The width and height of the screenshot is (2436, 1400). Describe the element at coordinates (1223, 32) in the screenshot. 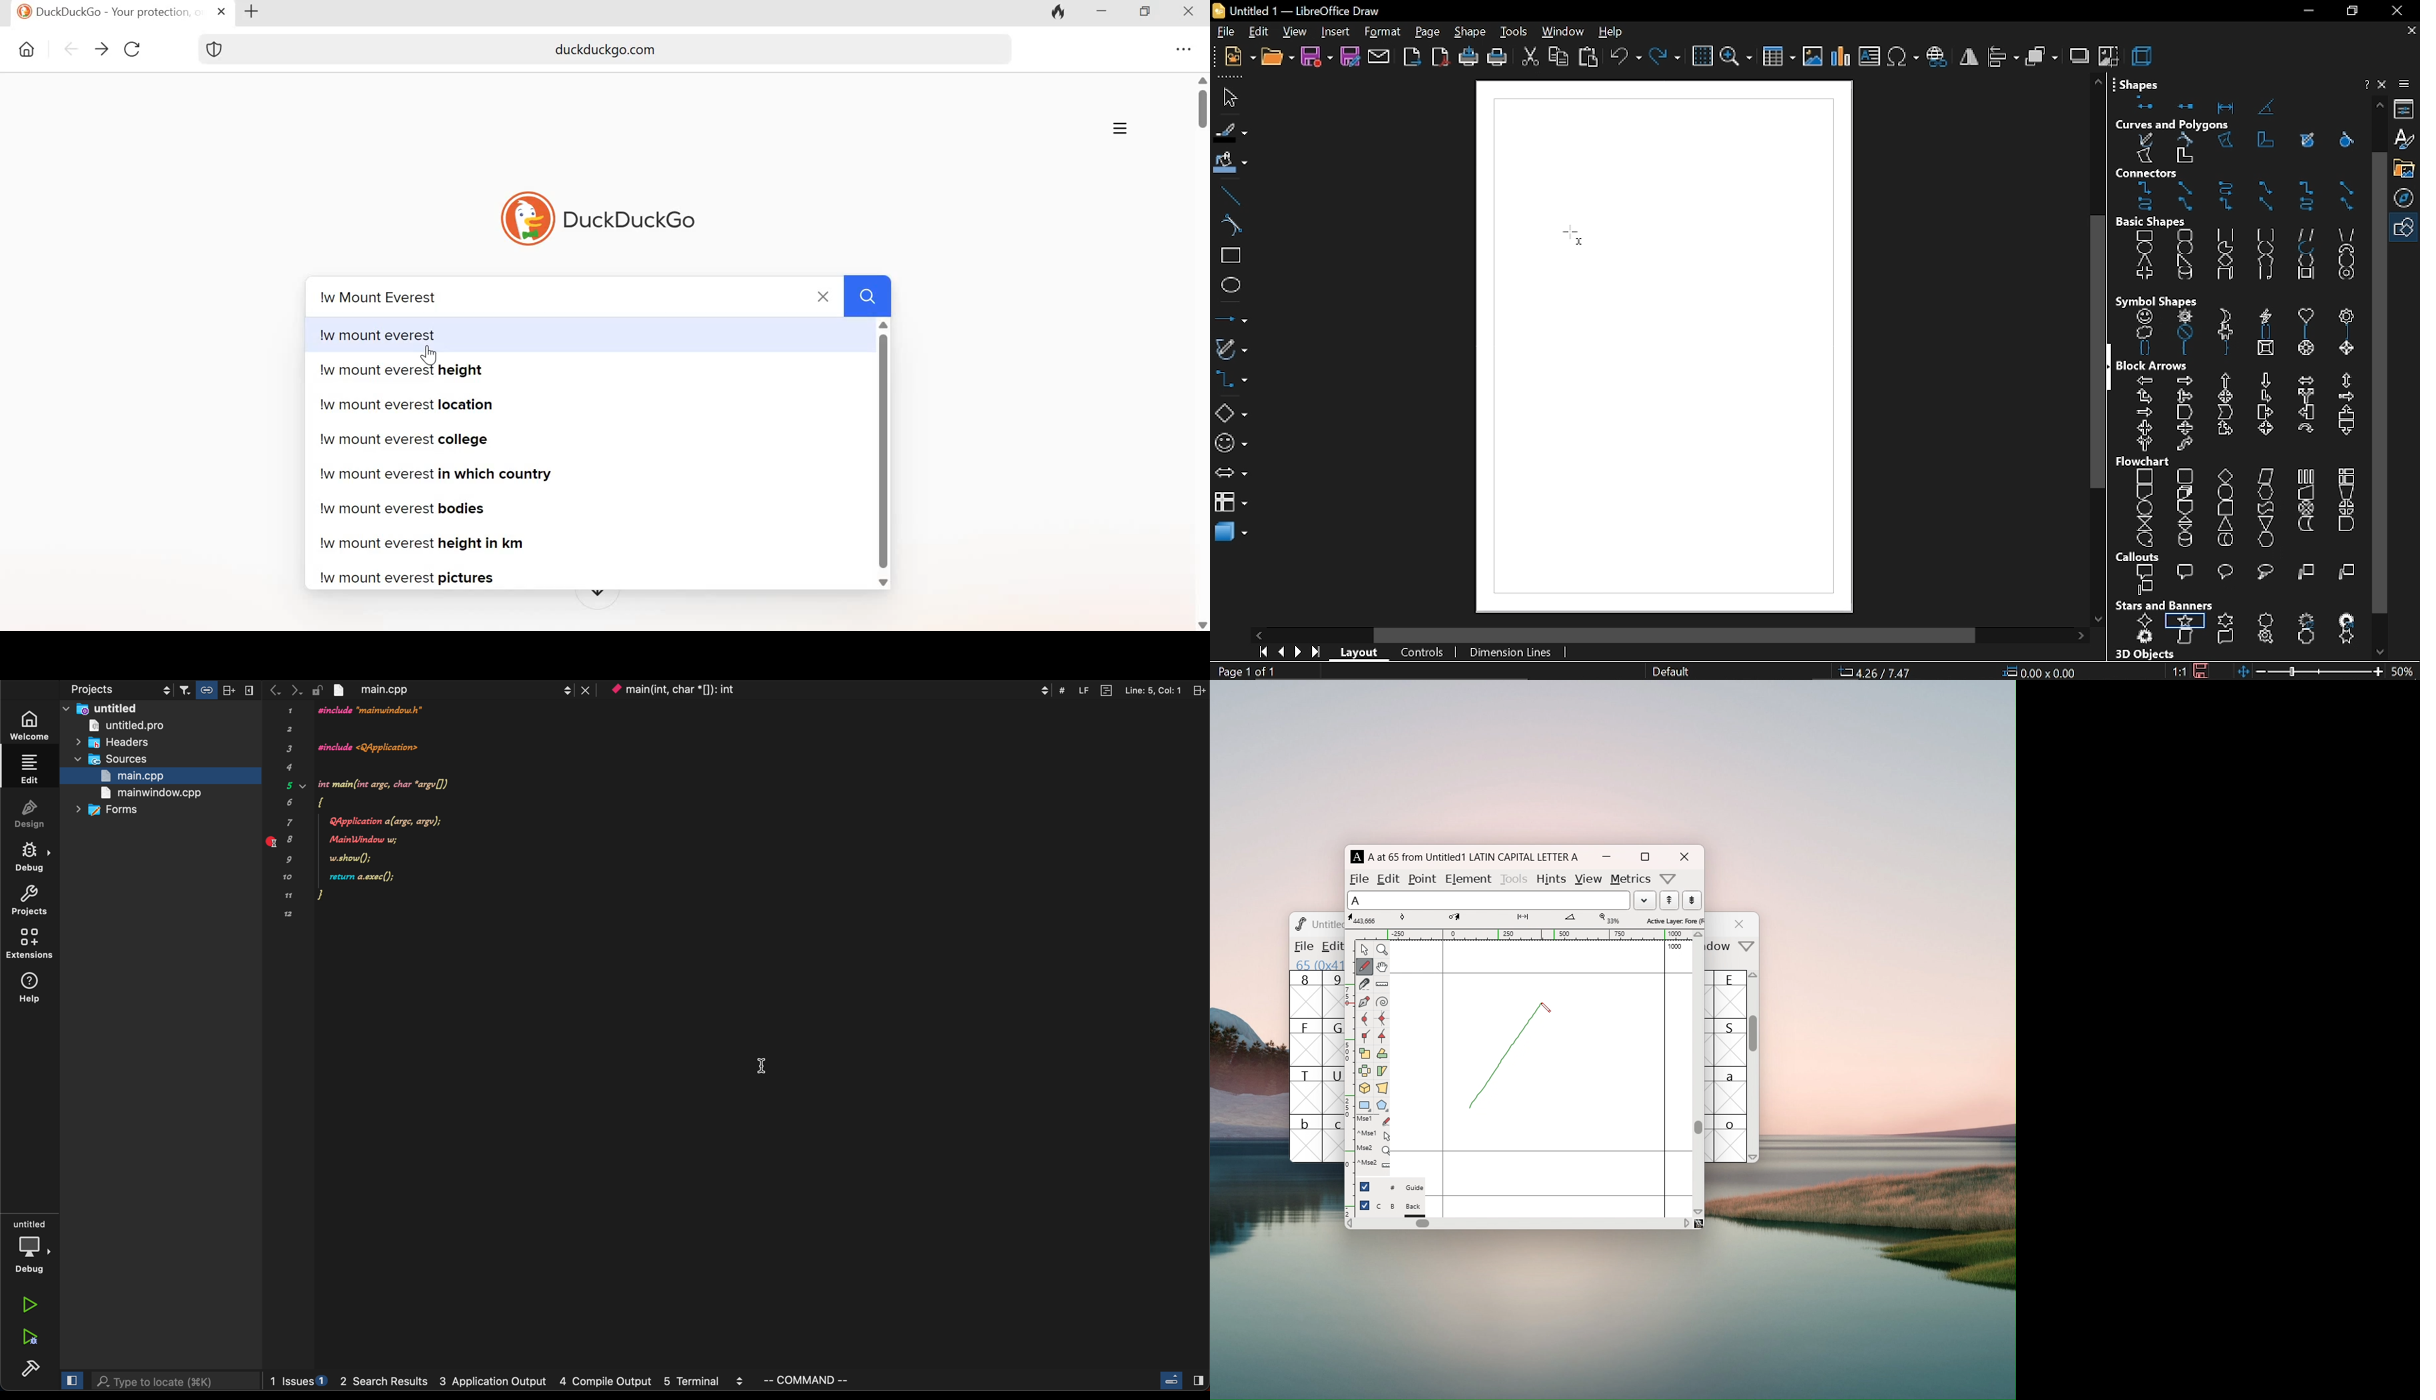

I see `file` at that location.